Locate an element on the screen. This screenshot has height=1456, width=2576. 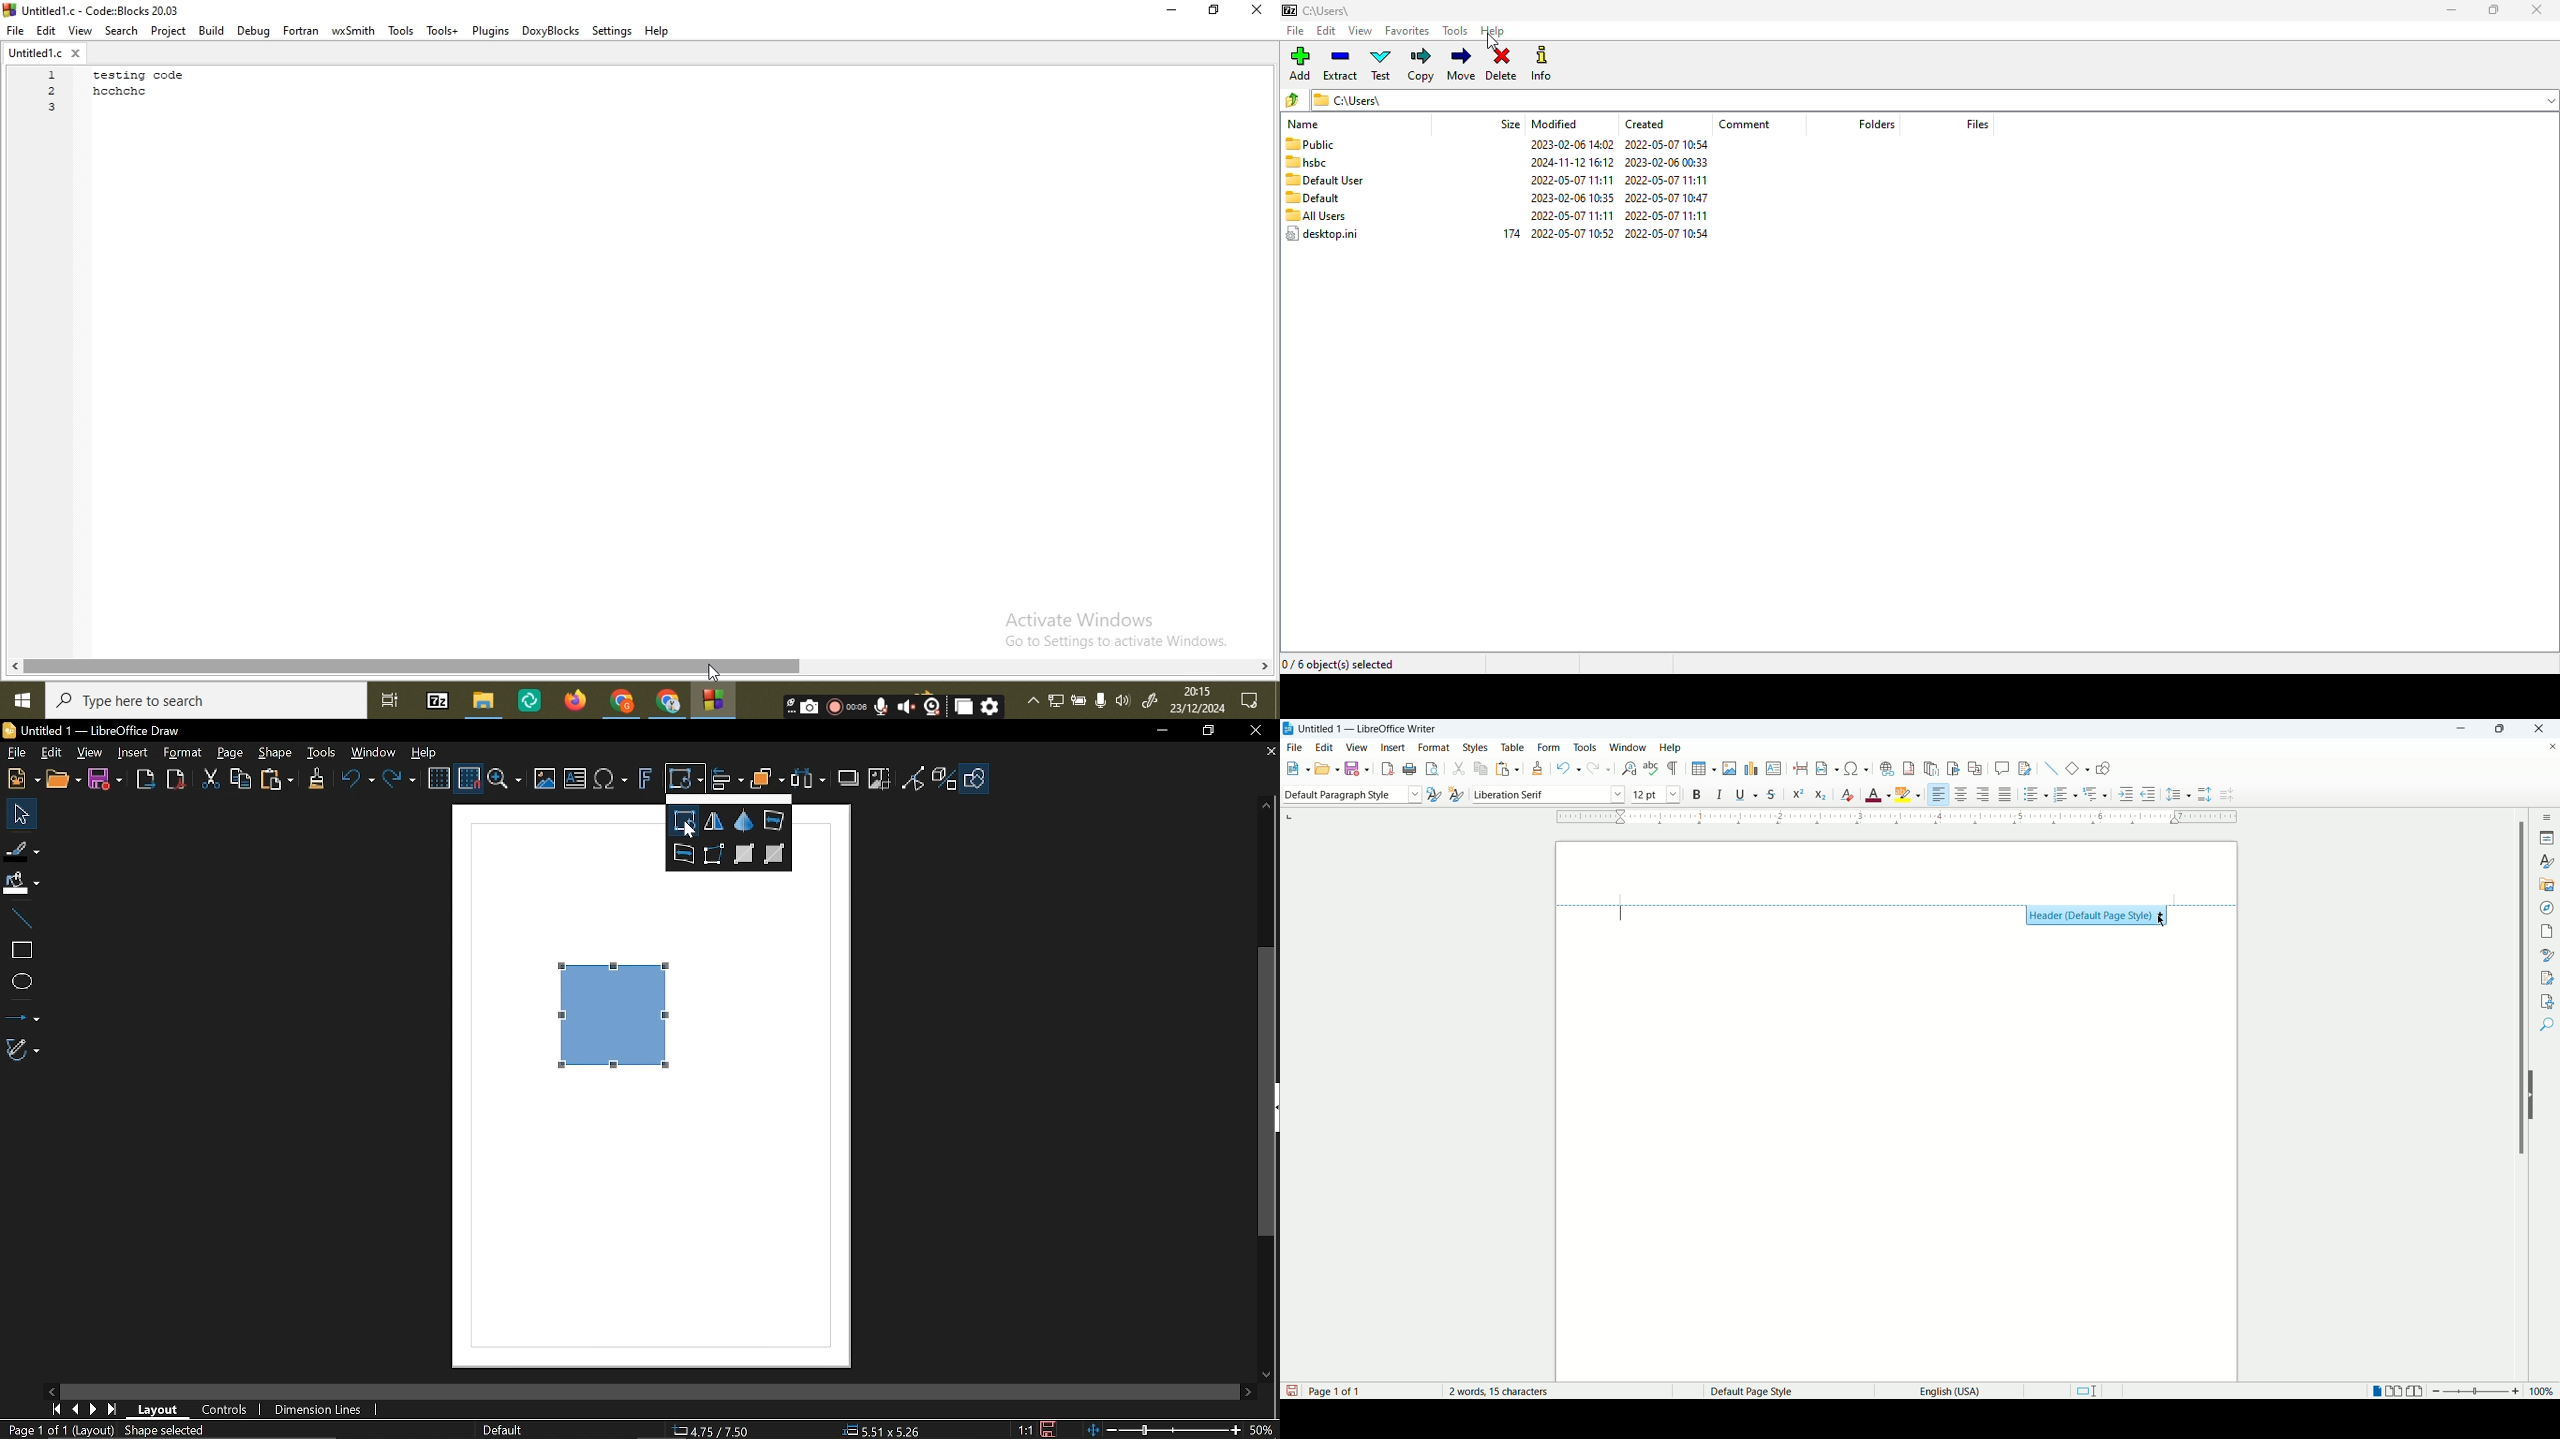
Interactive transparency tool is located at coordinates (744, 855).